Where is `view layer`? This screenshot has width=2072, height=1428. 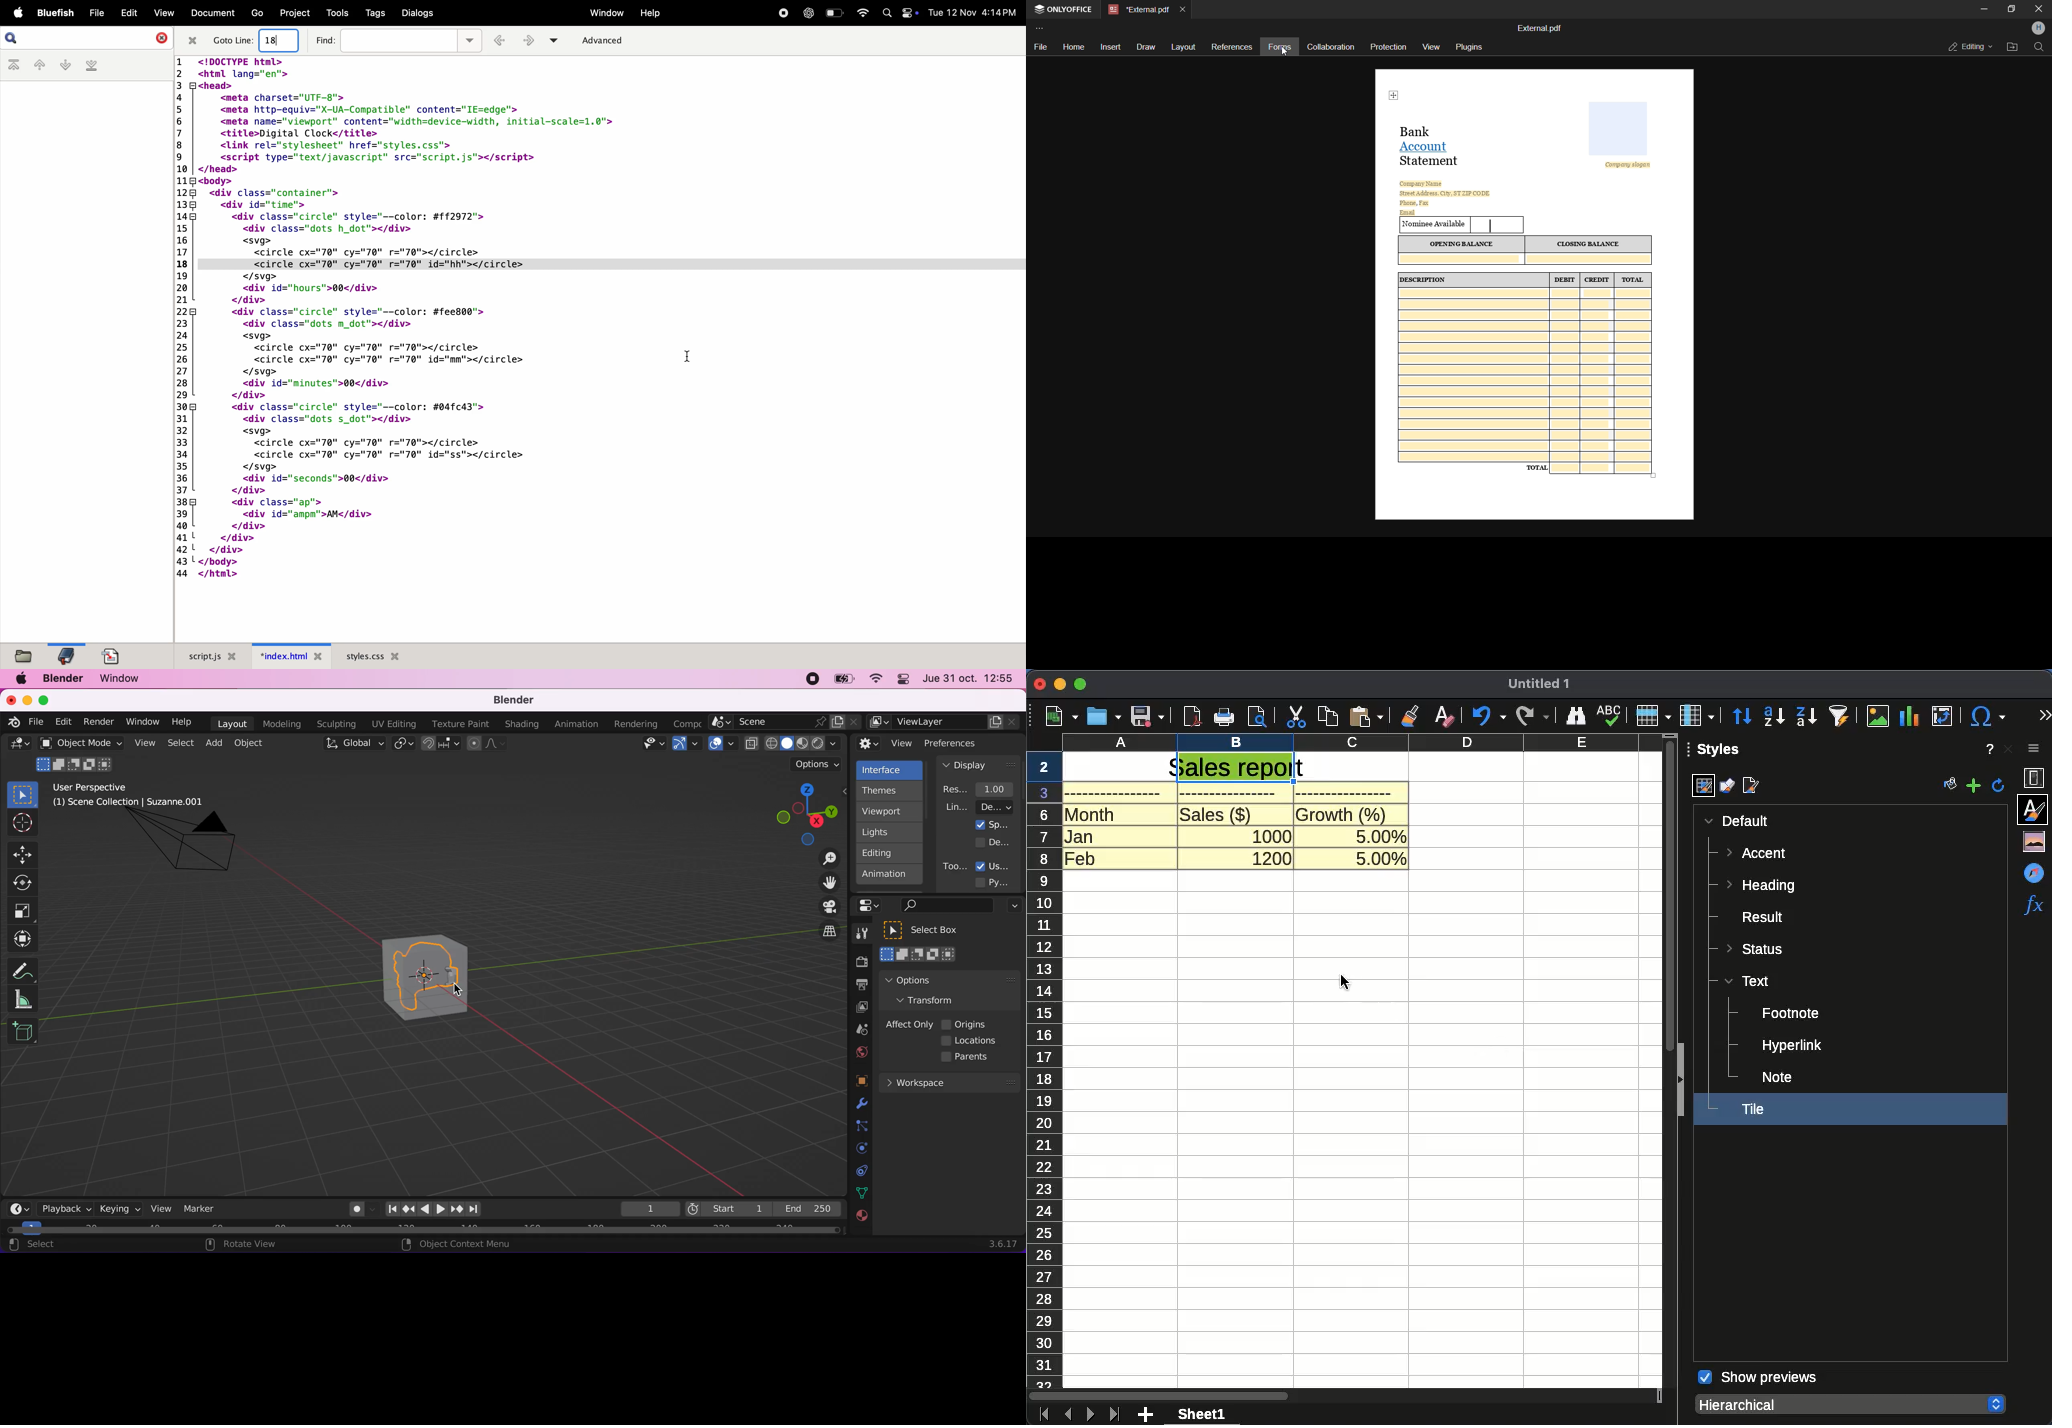 view layer is located at coordinates (857, 1009).